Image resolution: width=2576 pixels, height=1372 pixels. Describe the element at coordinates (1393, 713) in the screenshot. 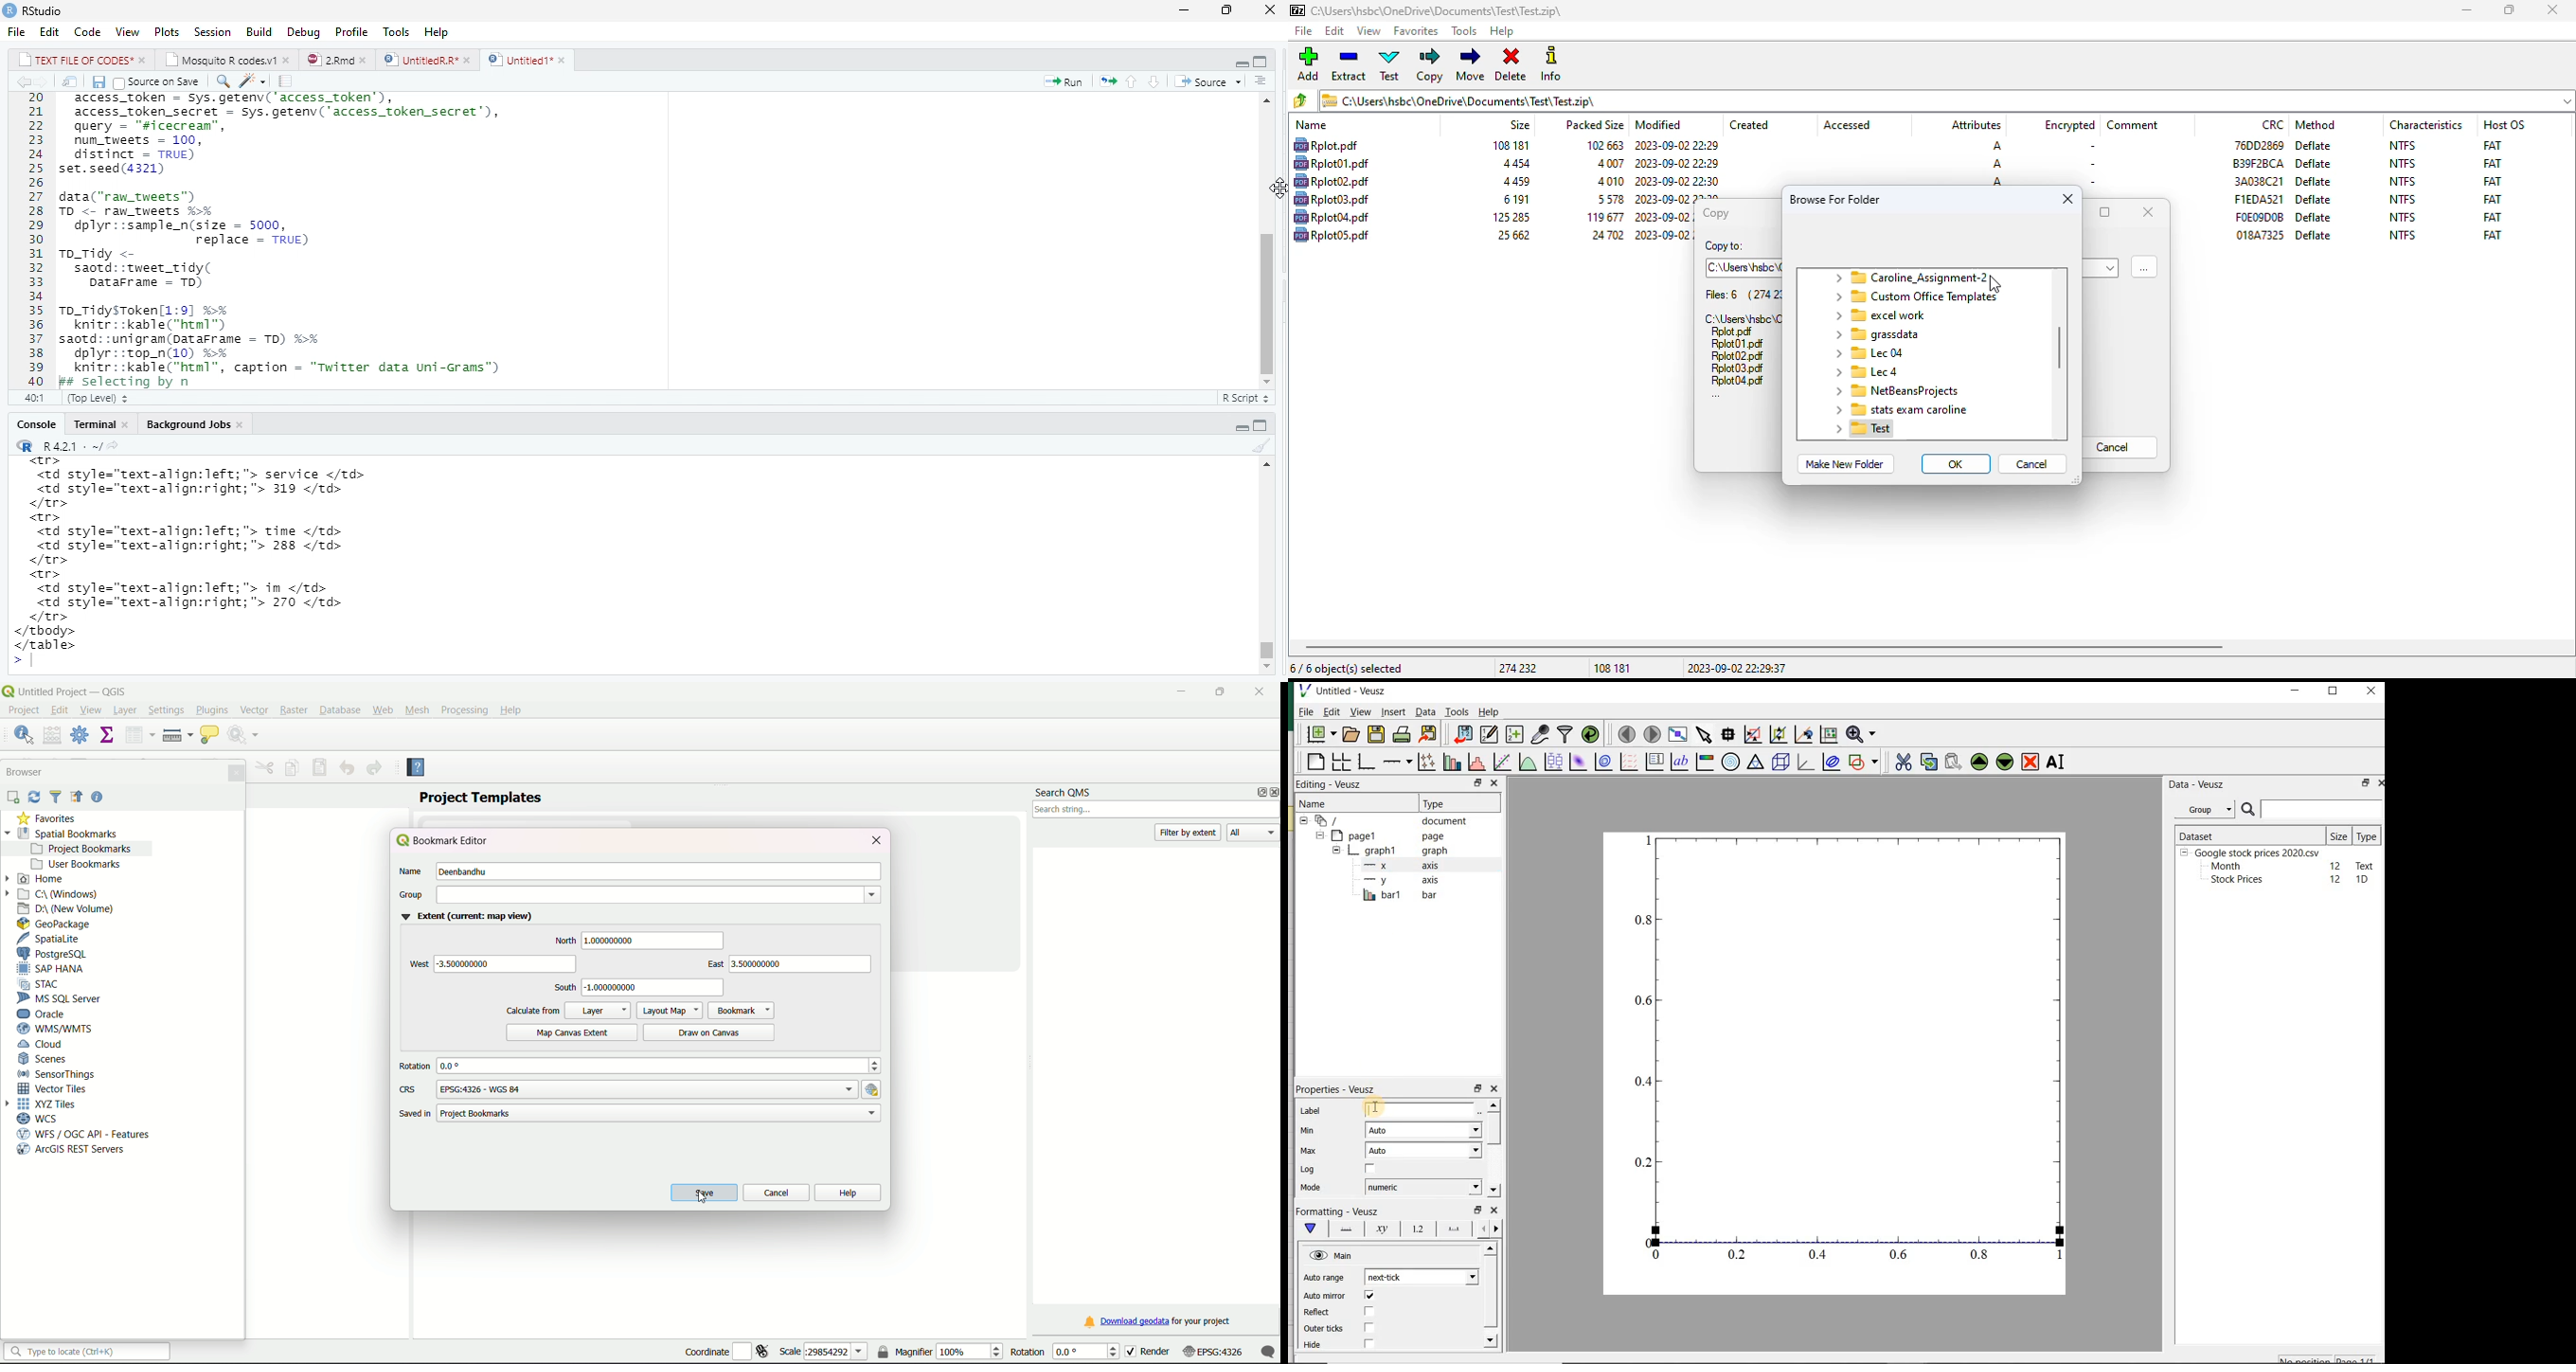

I see `insert` at that location.